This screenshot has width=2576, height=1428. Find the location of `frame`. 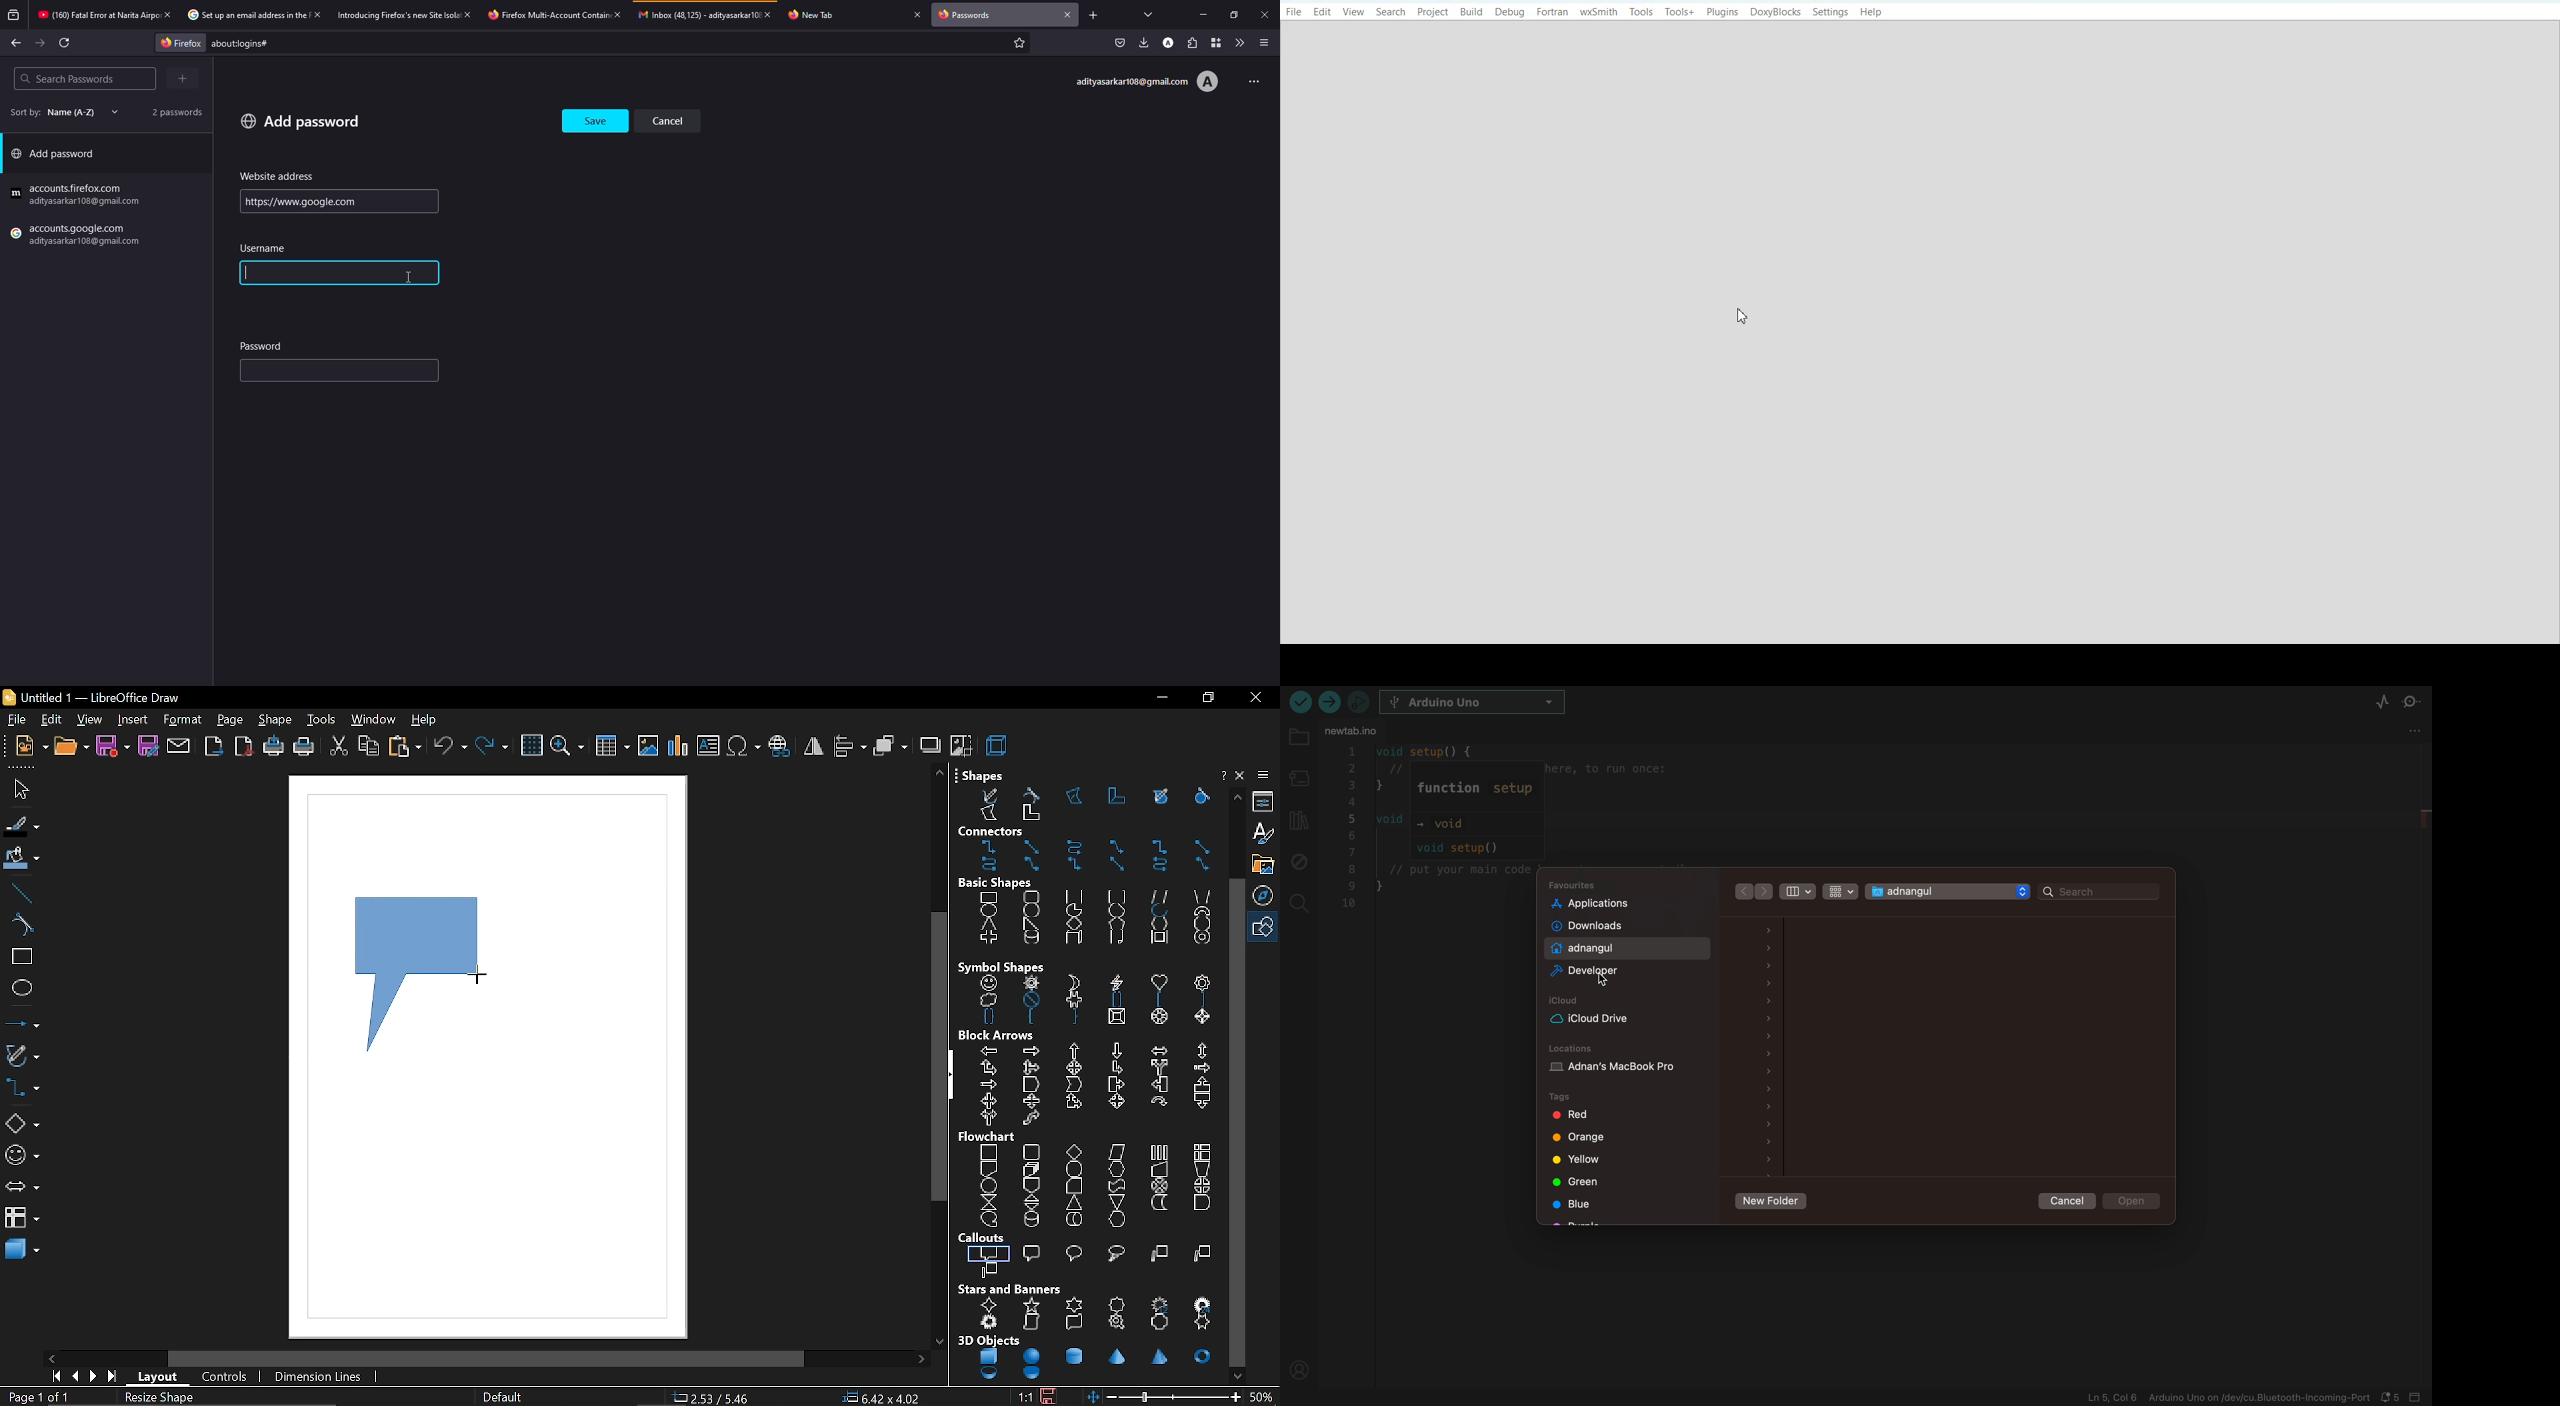

frame is located at coordinates (1156, 938).